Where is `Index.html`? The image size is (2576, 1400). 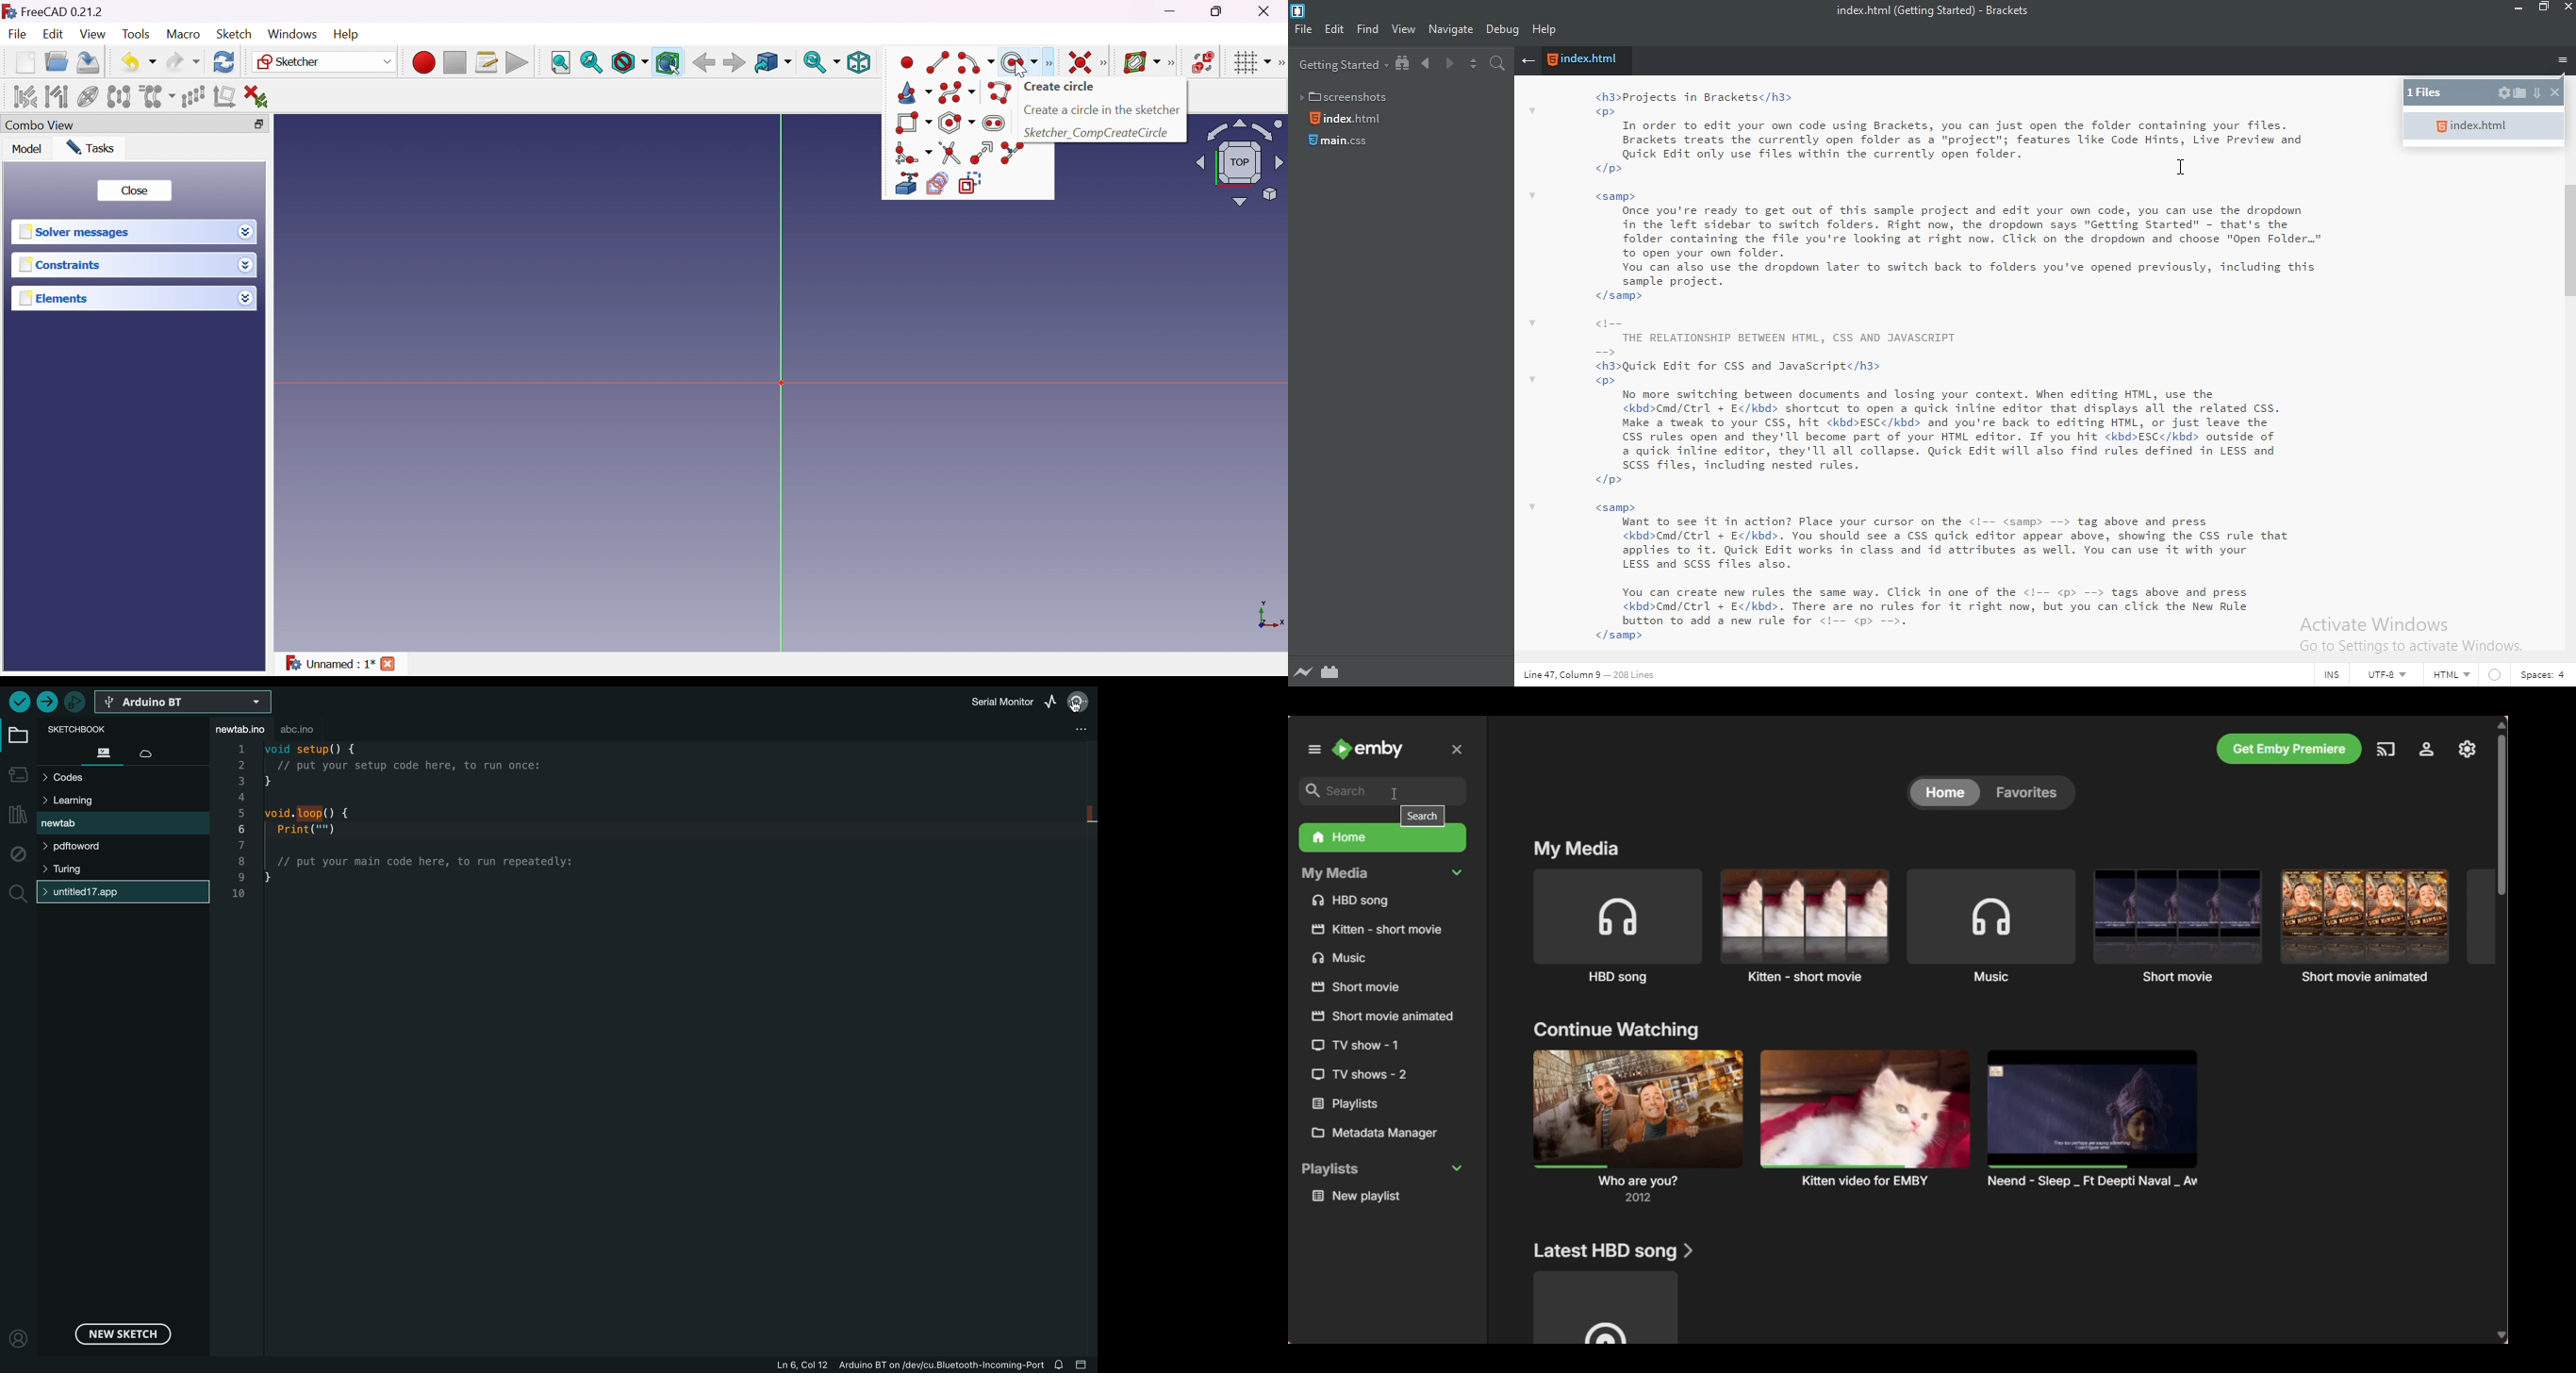 Index.html is located at coordinates (1348, 119).